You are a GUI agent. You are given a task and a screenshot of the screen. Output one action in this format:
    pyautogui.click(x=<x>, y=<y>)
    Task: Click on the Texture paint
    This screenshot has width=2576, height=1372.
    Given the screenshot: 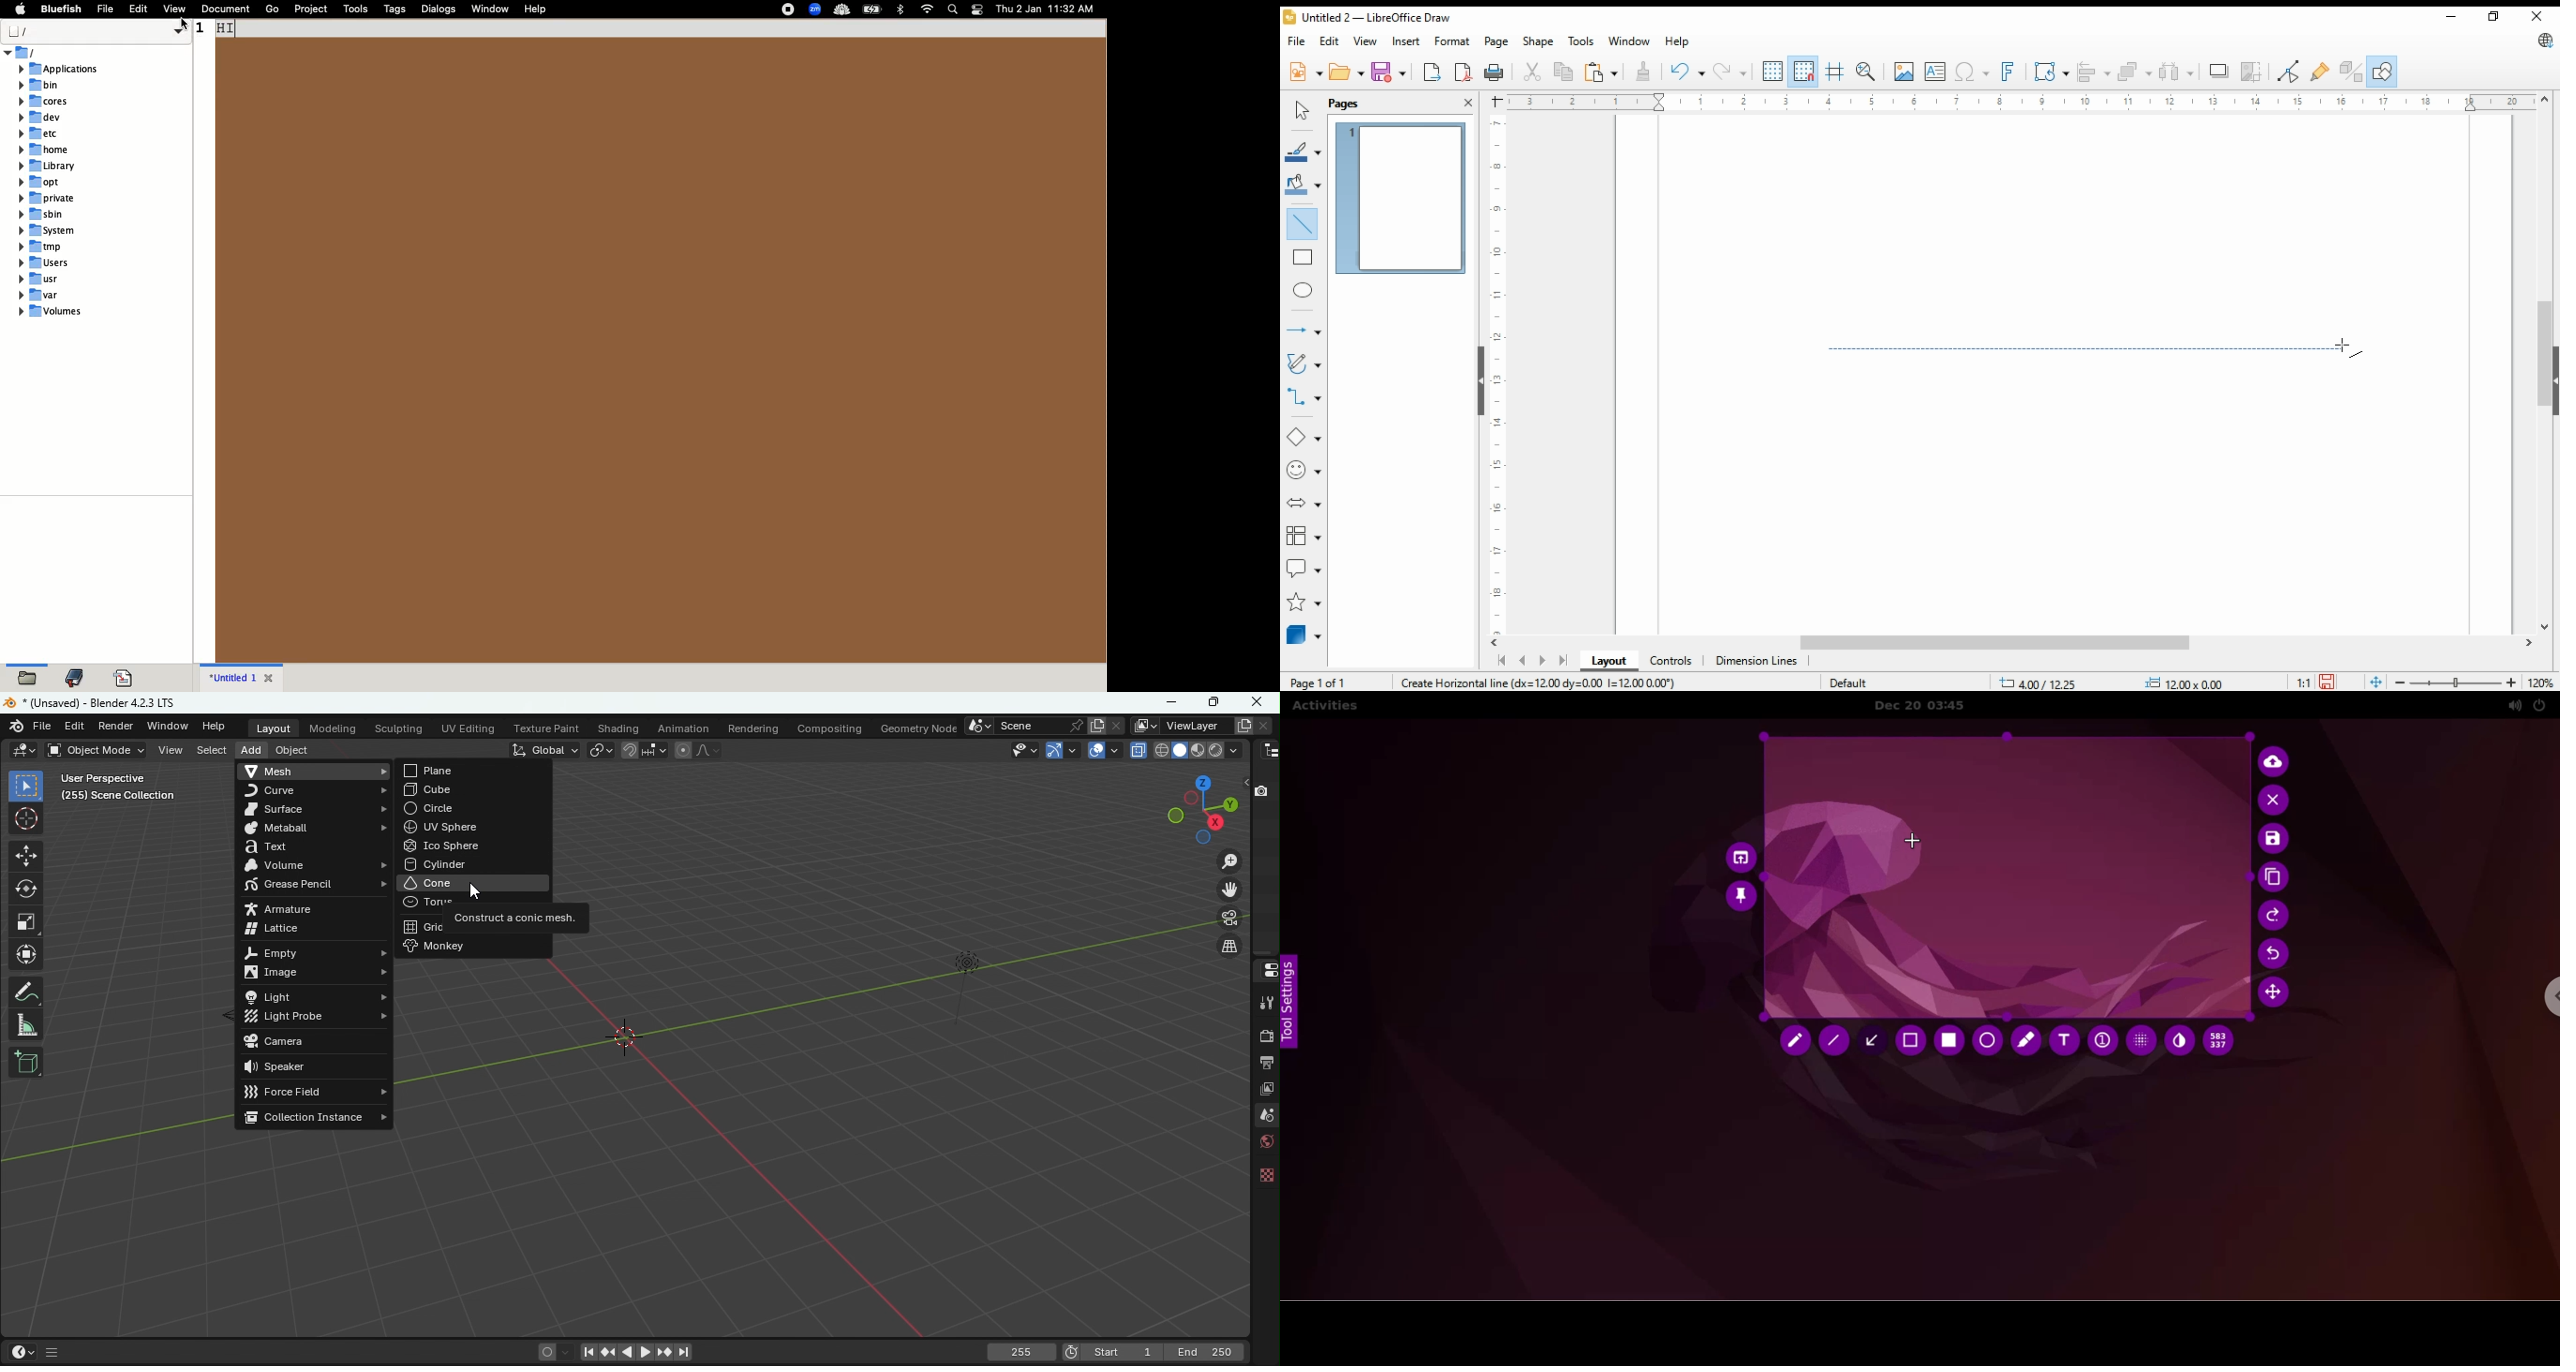 What is the action you would take?
    pyautogui.click(x=543, y=727)
    